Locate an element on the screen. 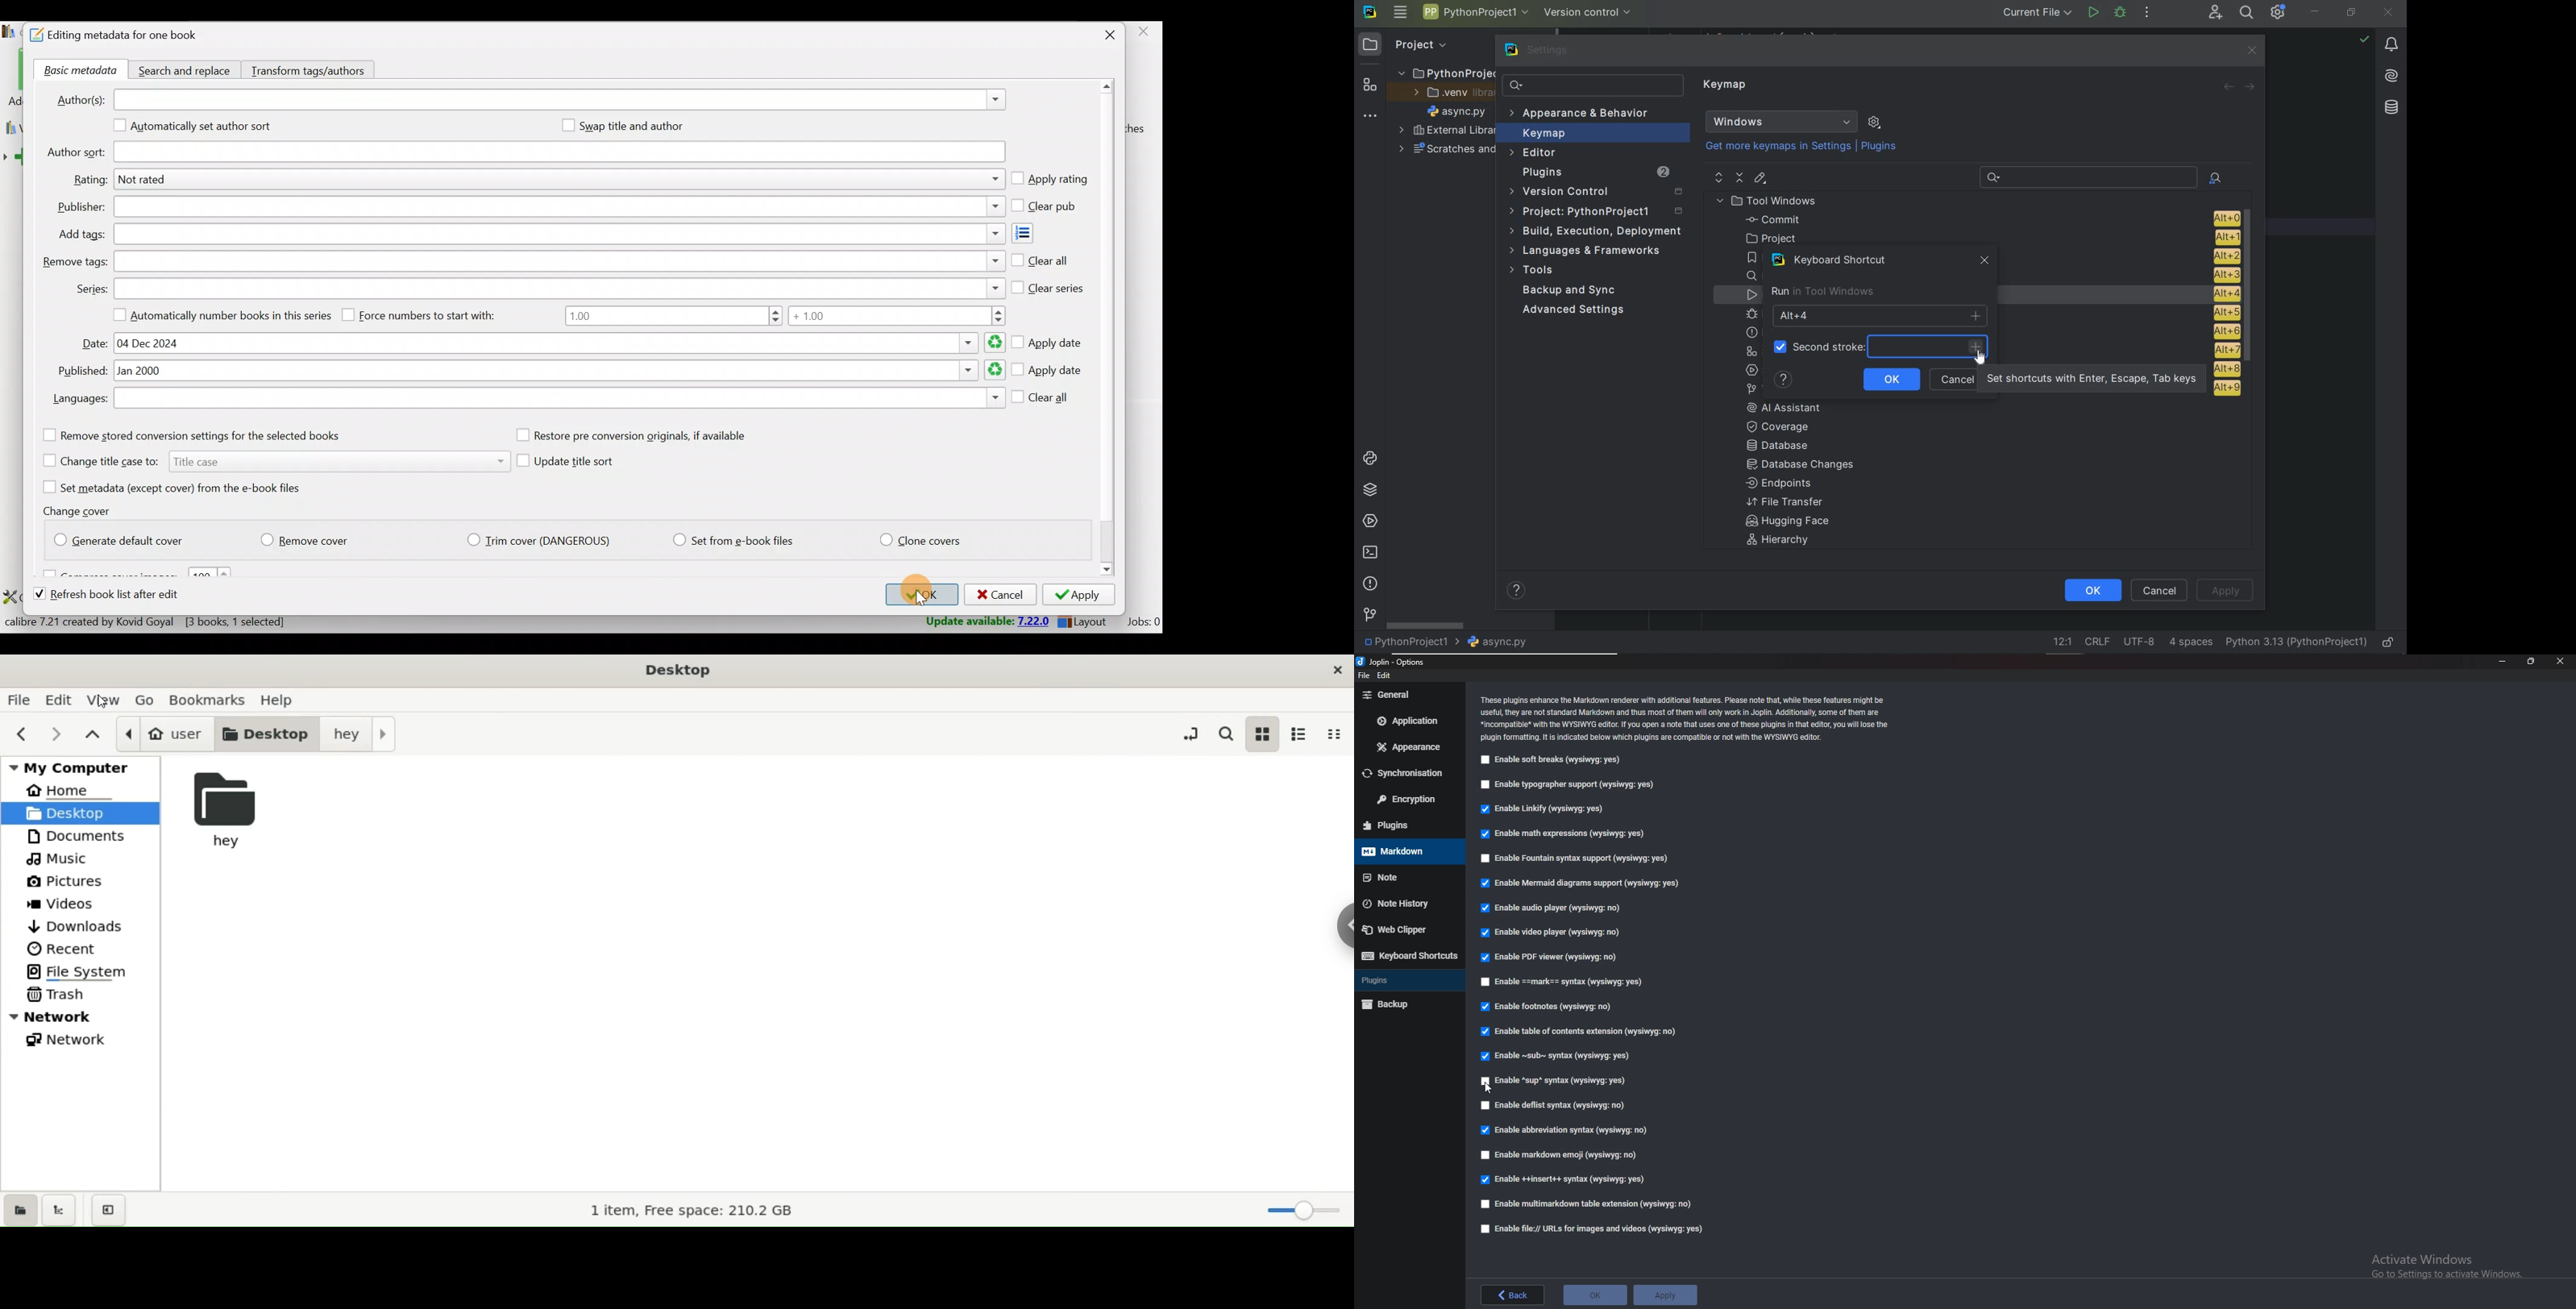 This screenshot has width=2576, height=1316. note is located at coordinates (1403, 877).